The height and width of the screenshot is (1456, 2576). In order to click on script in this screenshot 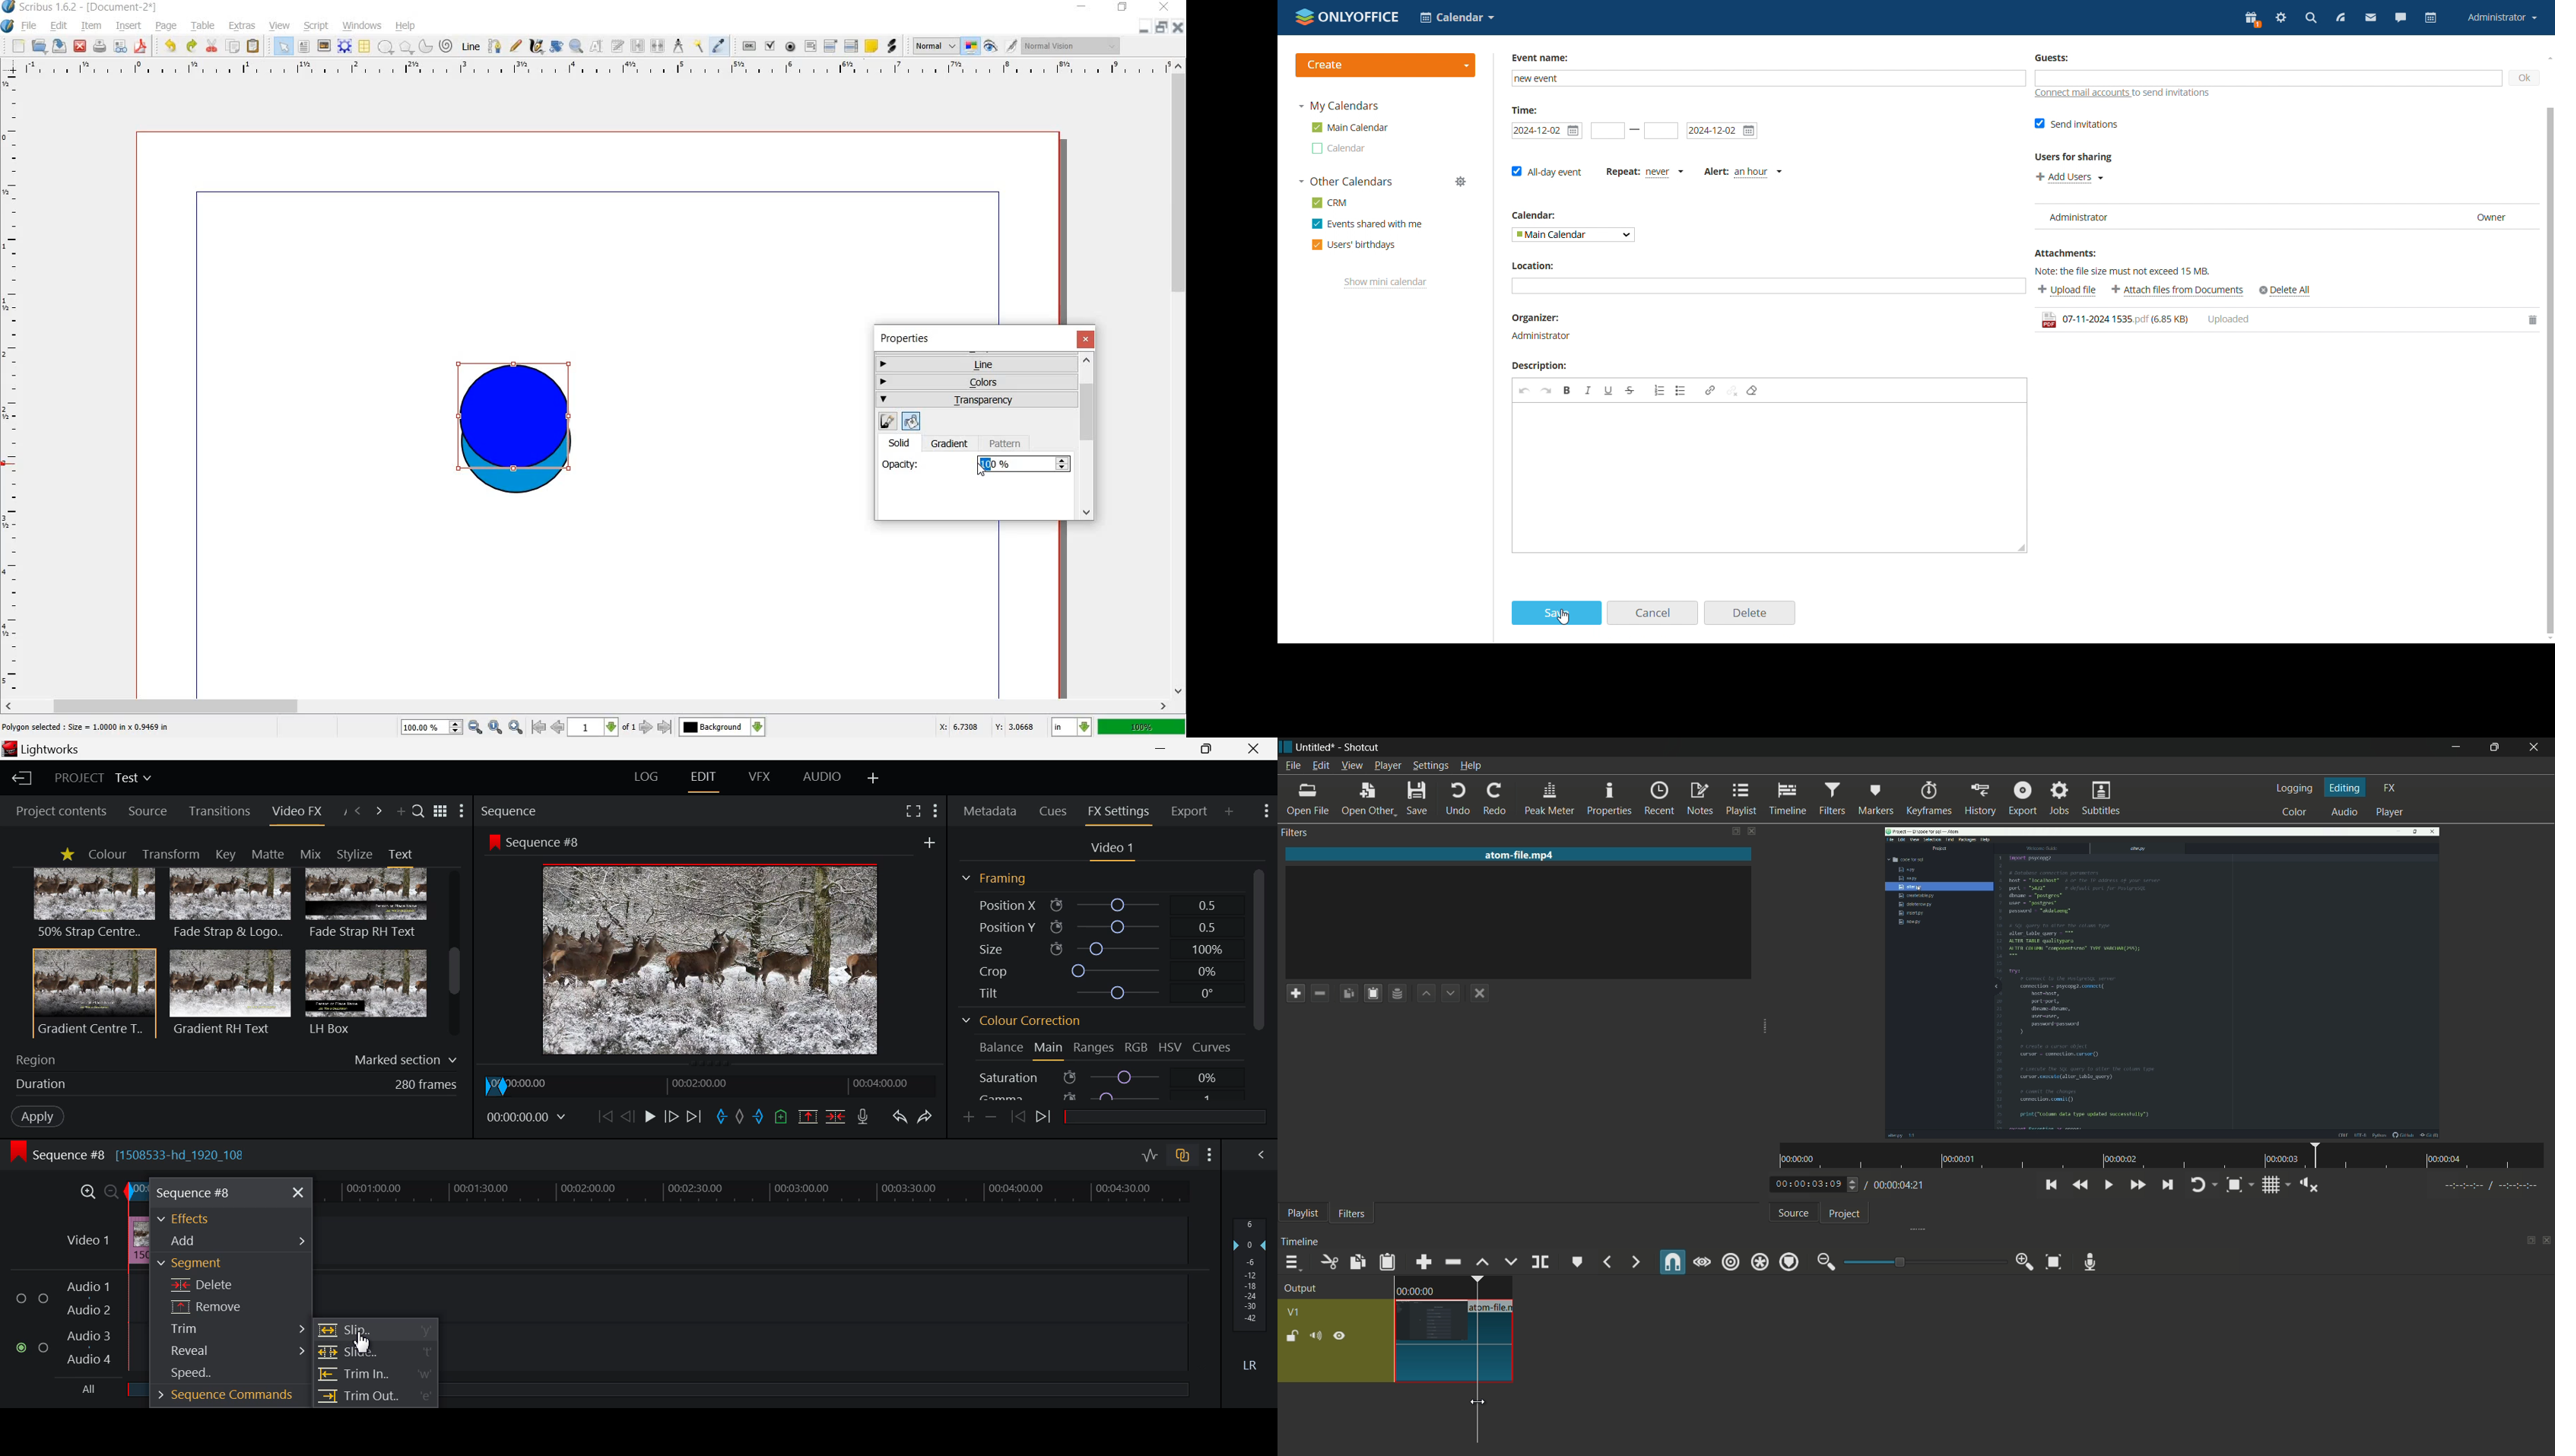, I will do `click(317, 26)`.